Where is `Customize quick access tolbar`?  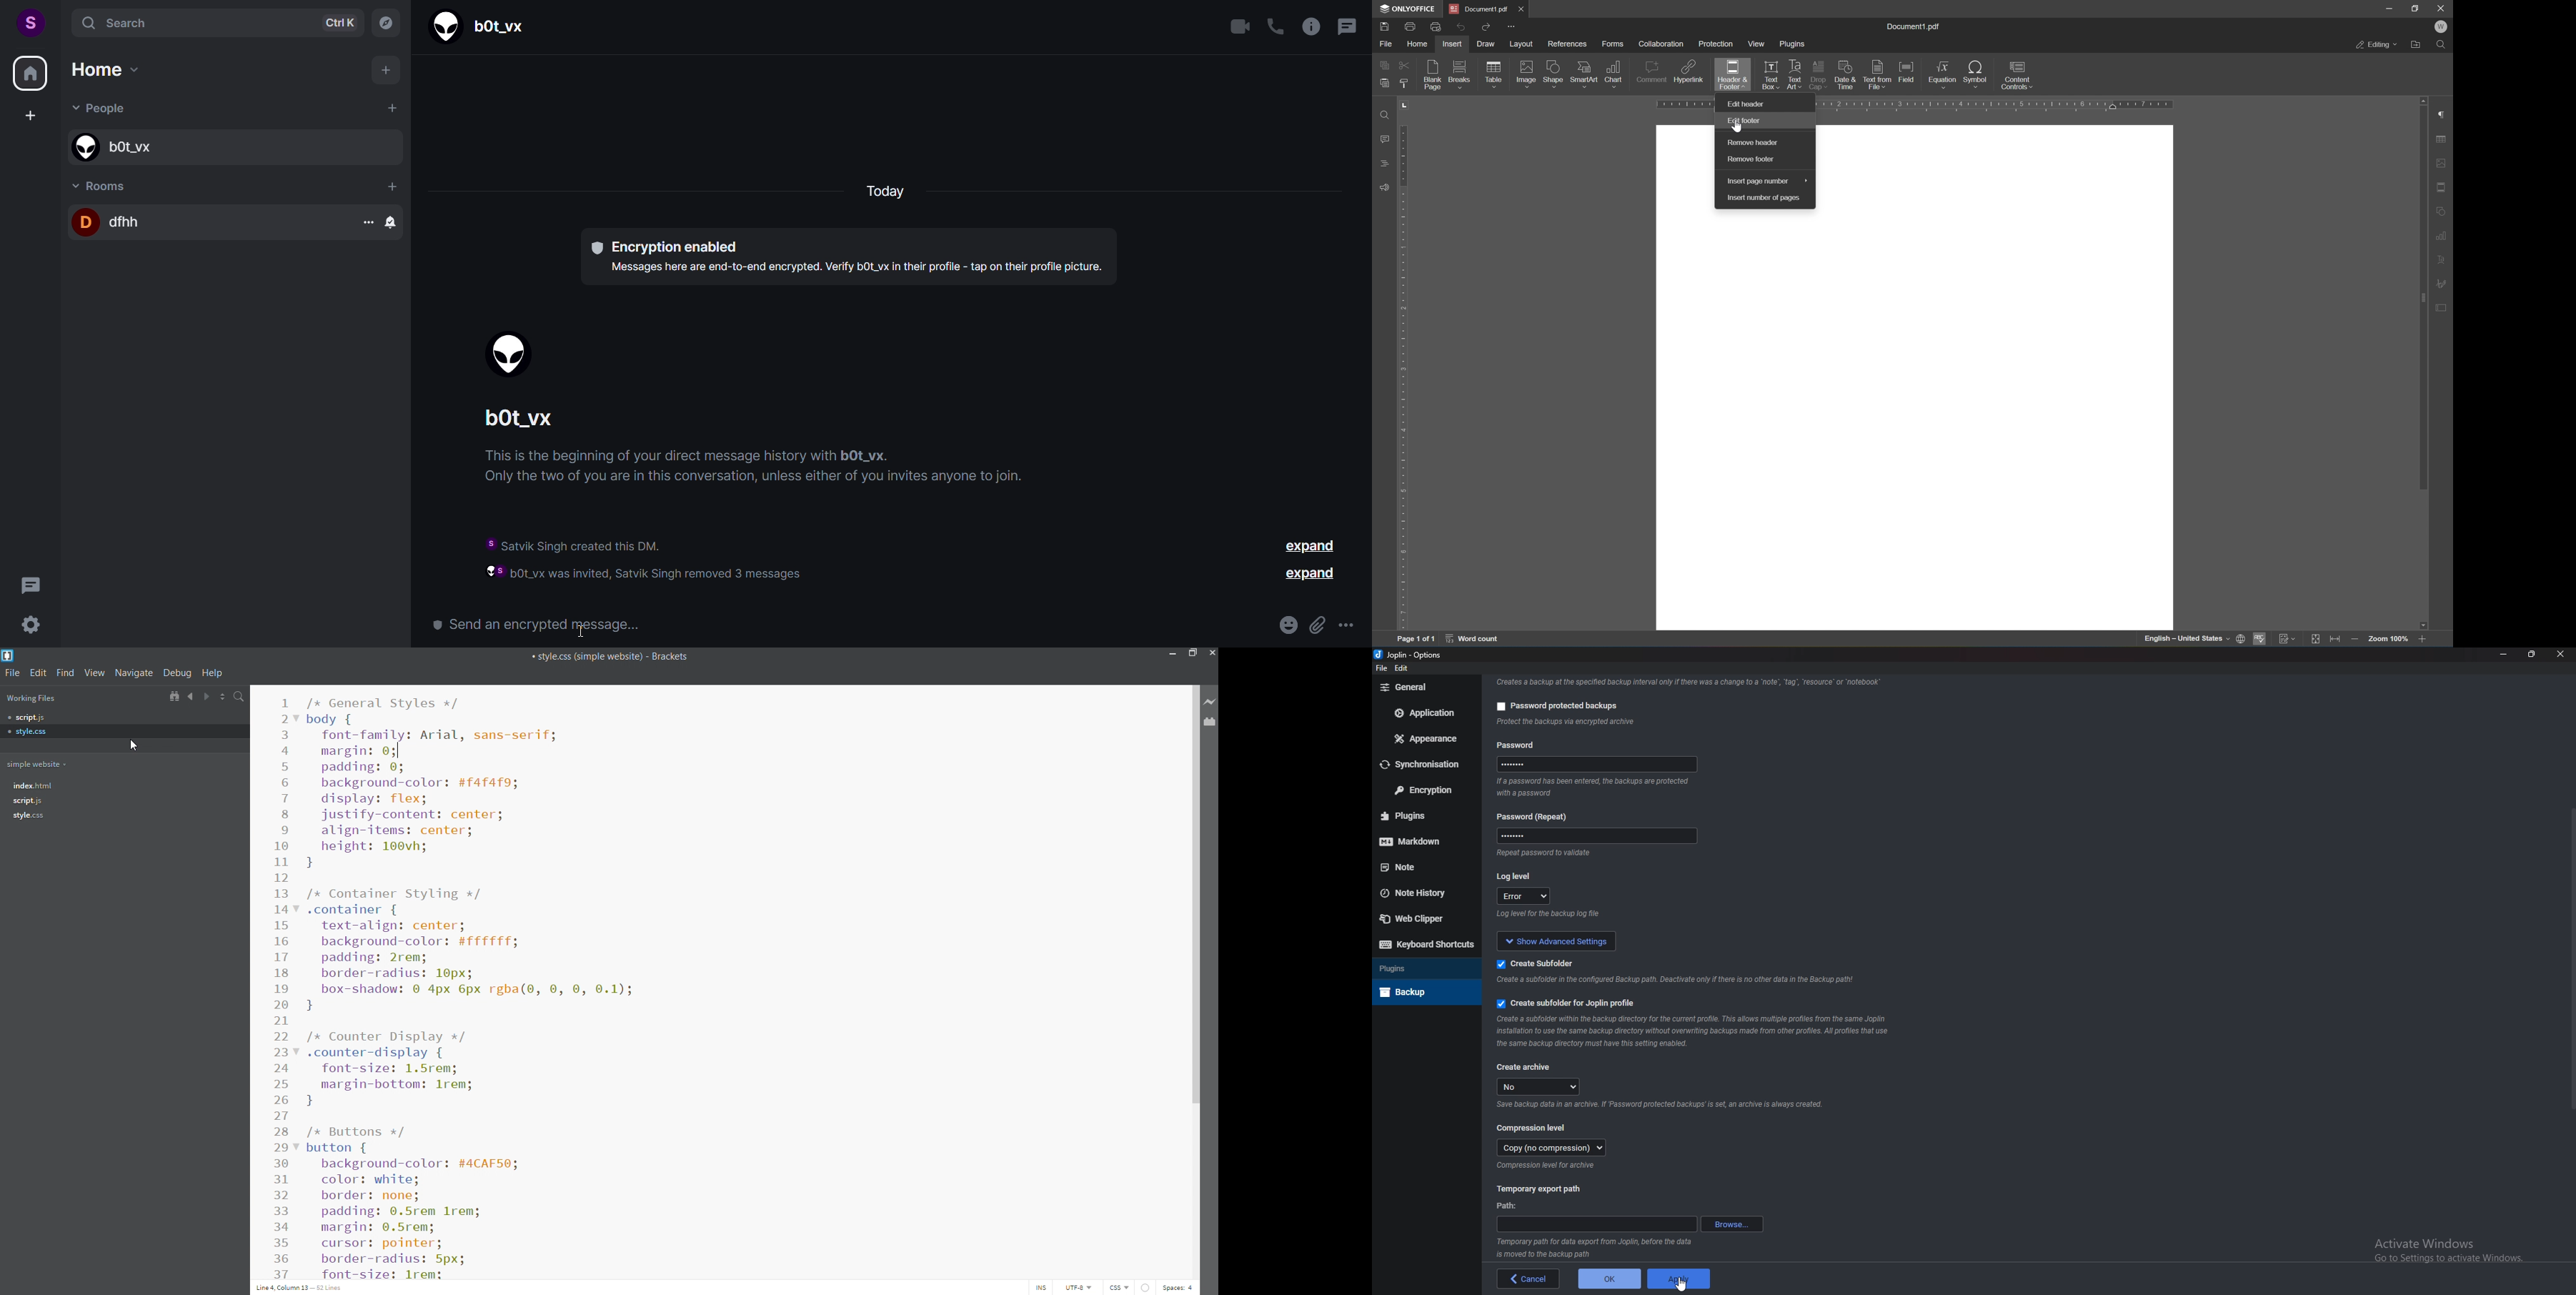 Customize quick access tolbar is located at coordinates (1512, 27).